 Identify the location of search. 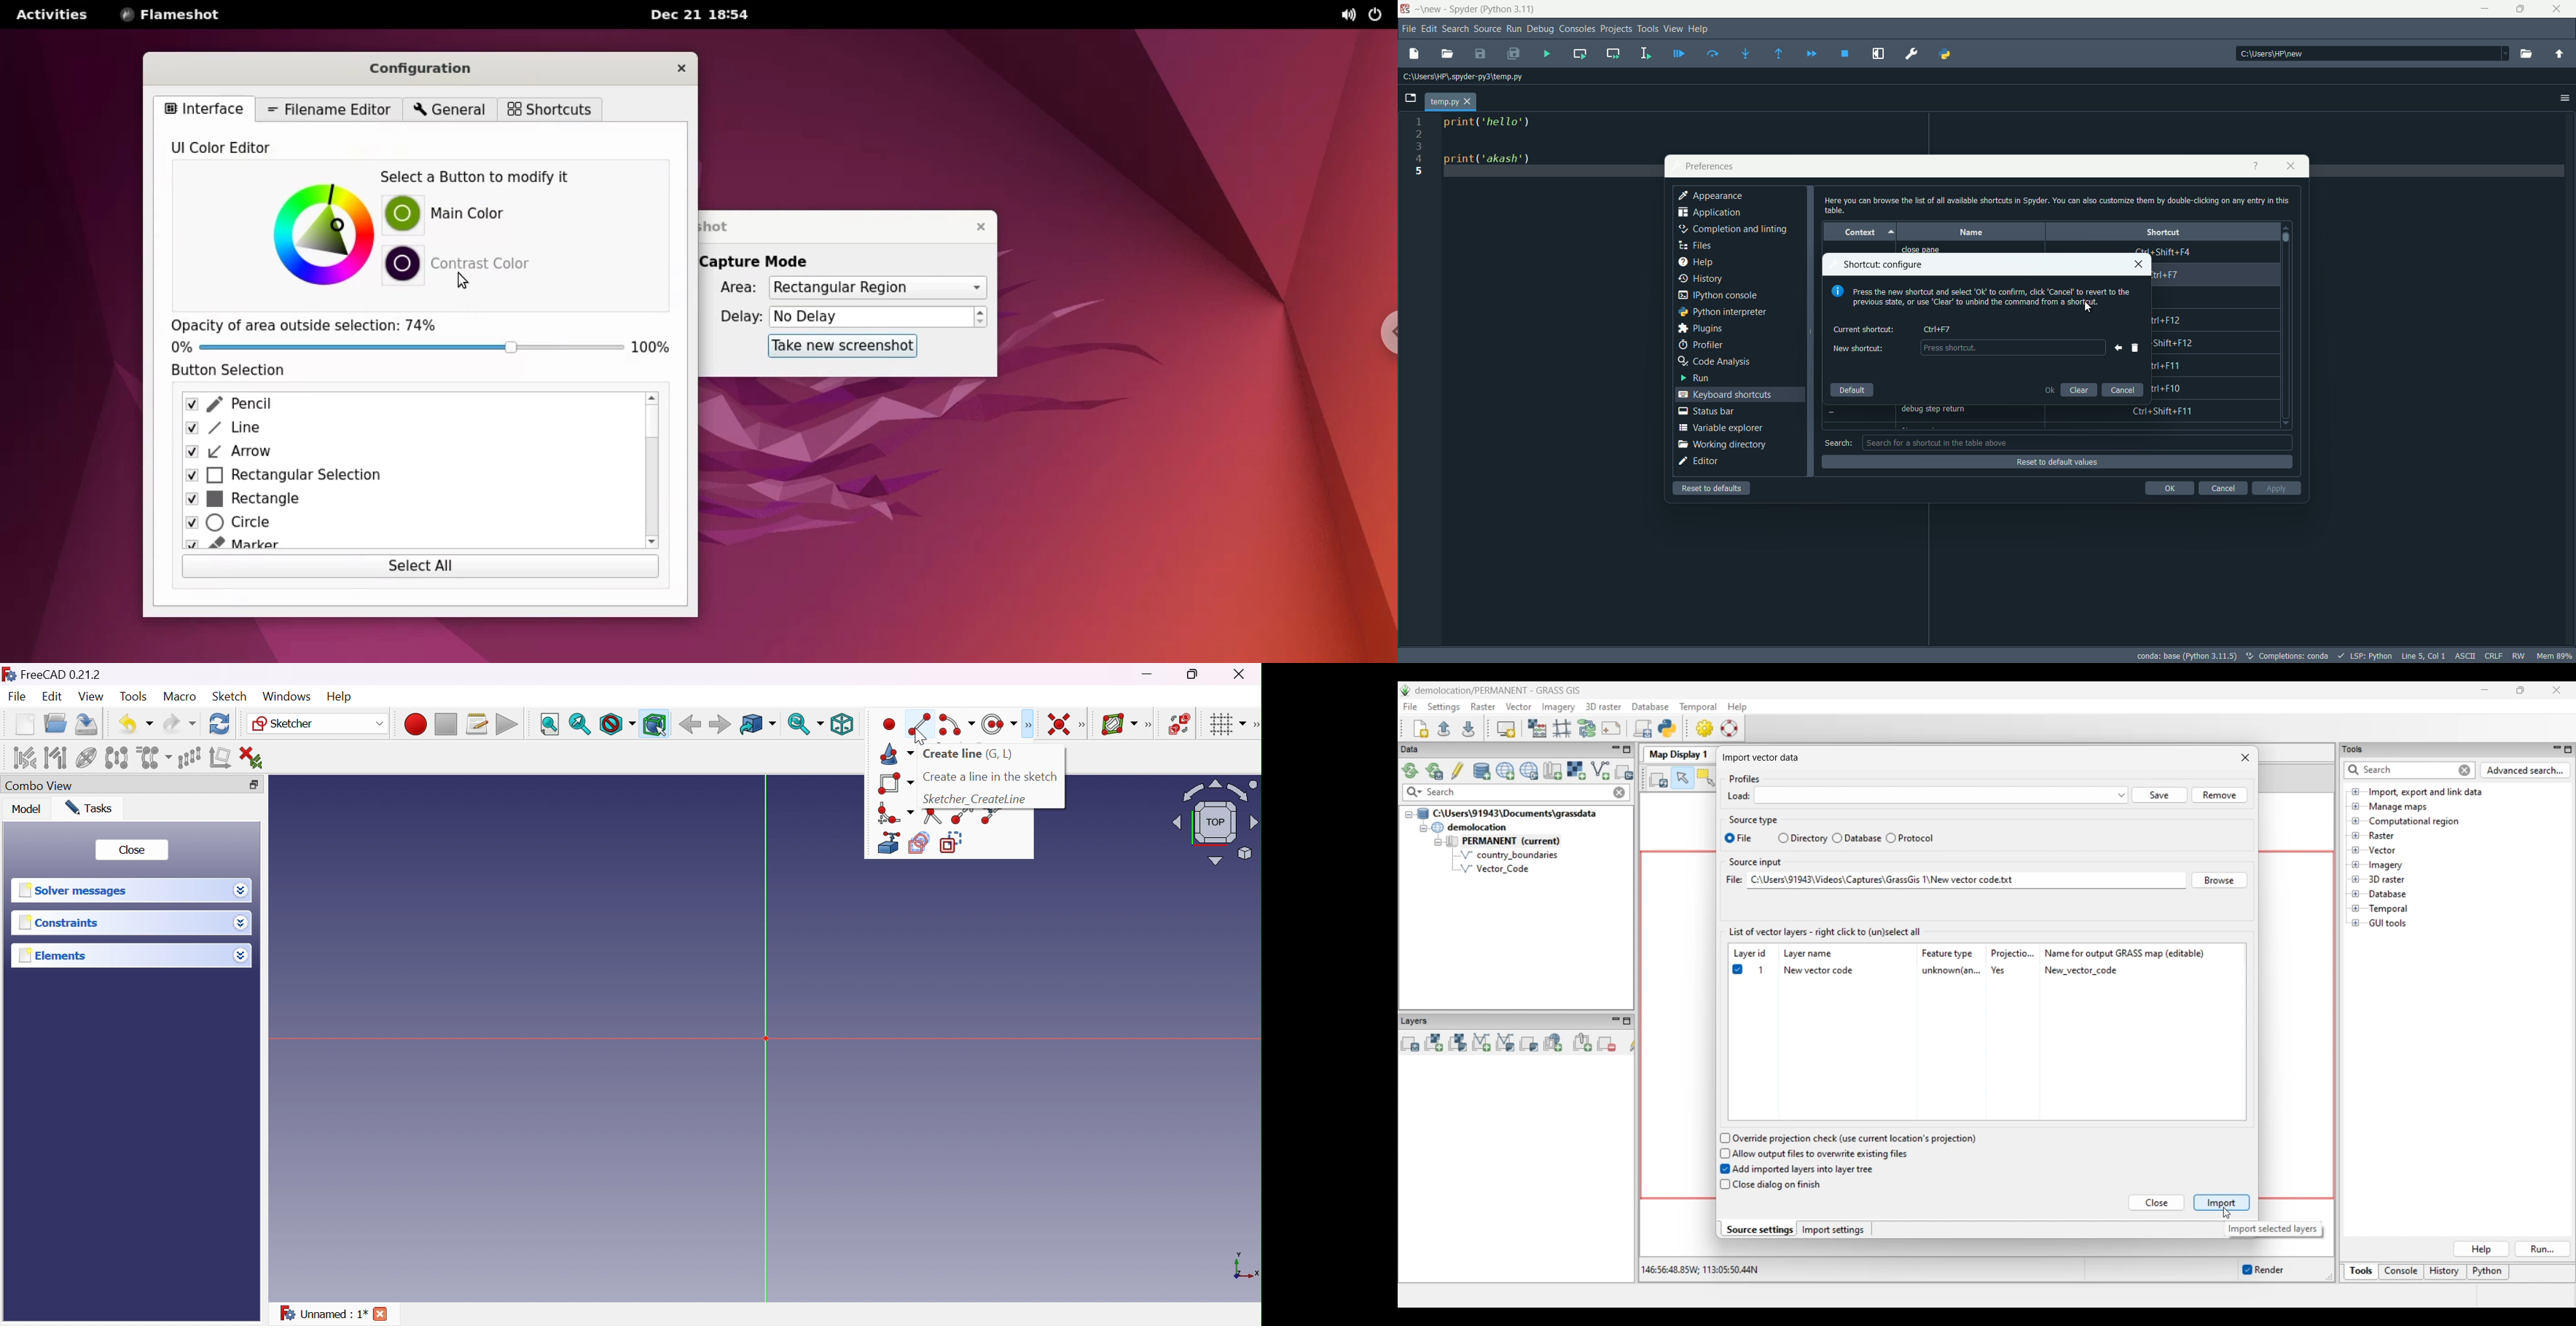
(1838, 443).